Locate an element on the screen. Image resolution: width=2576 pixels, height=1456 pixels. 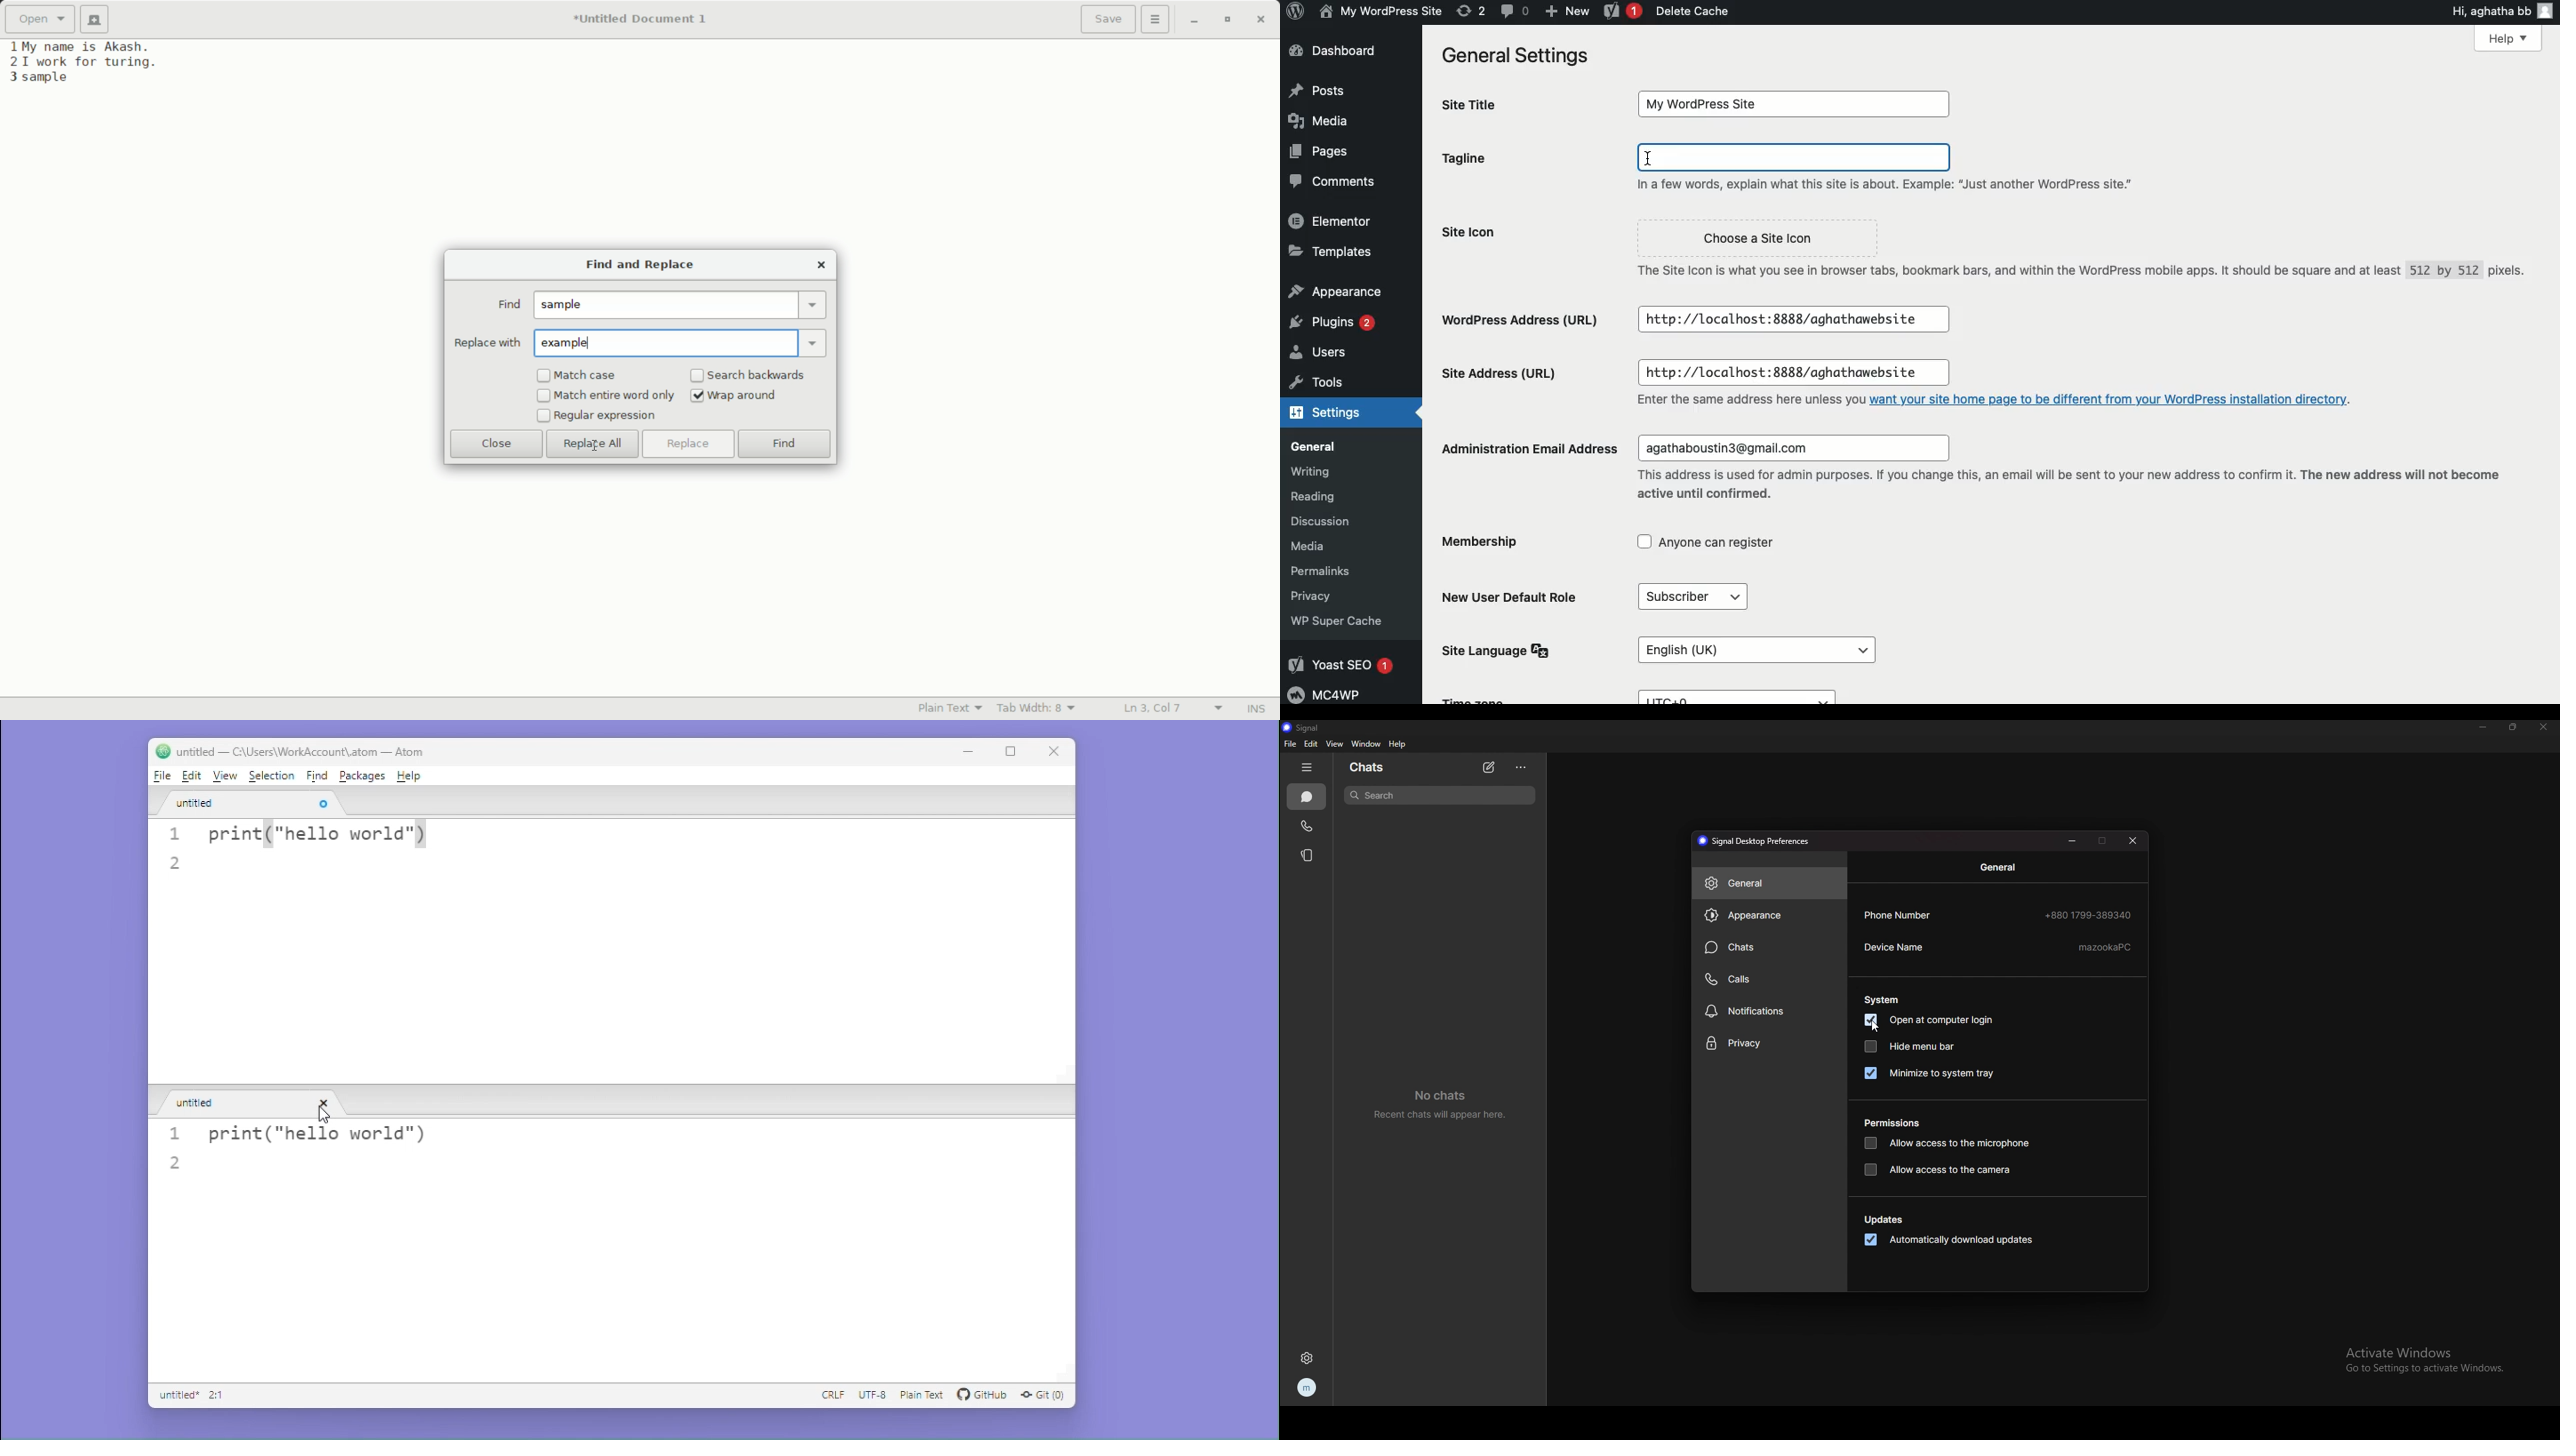
Anyone can register is located at coordinates (1714, 544).